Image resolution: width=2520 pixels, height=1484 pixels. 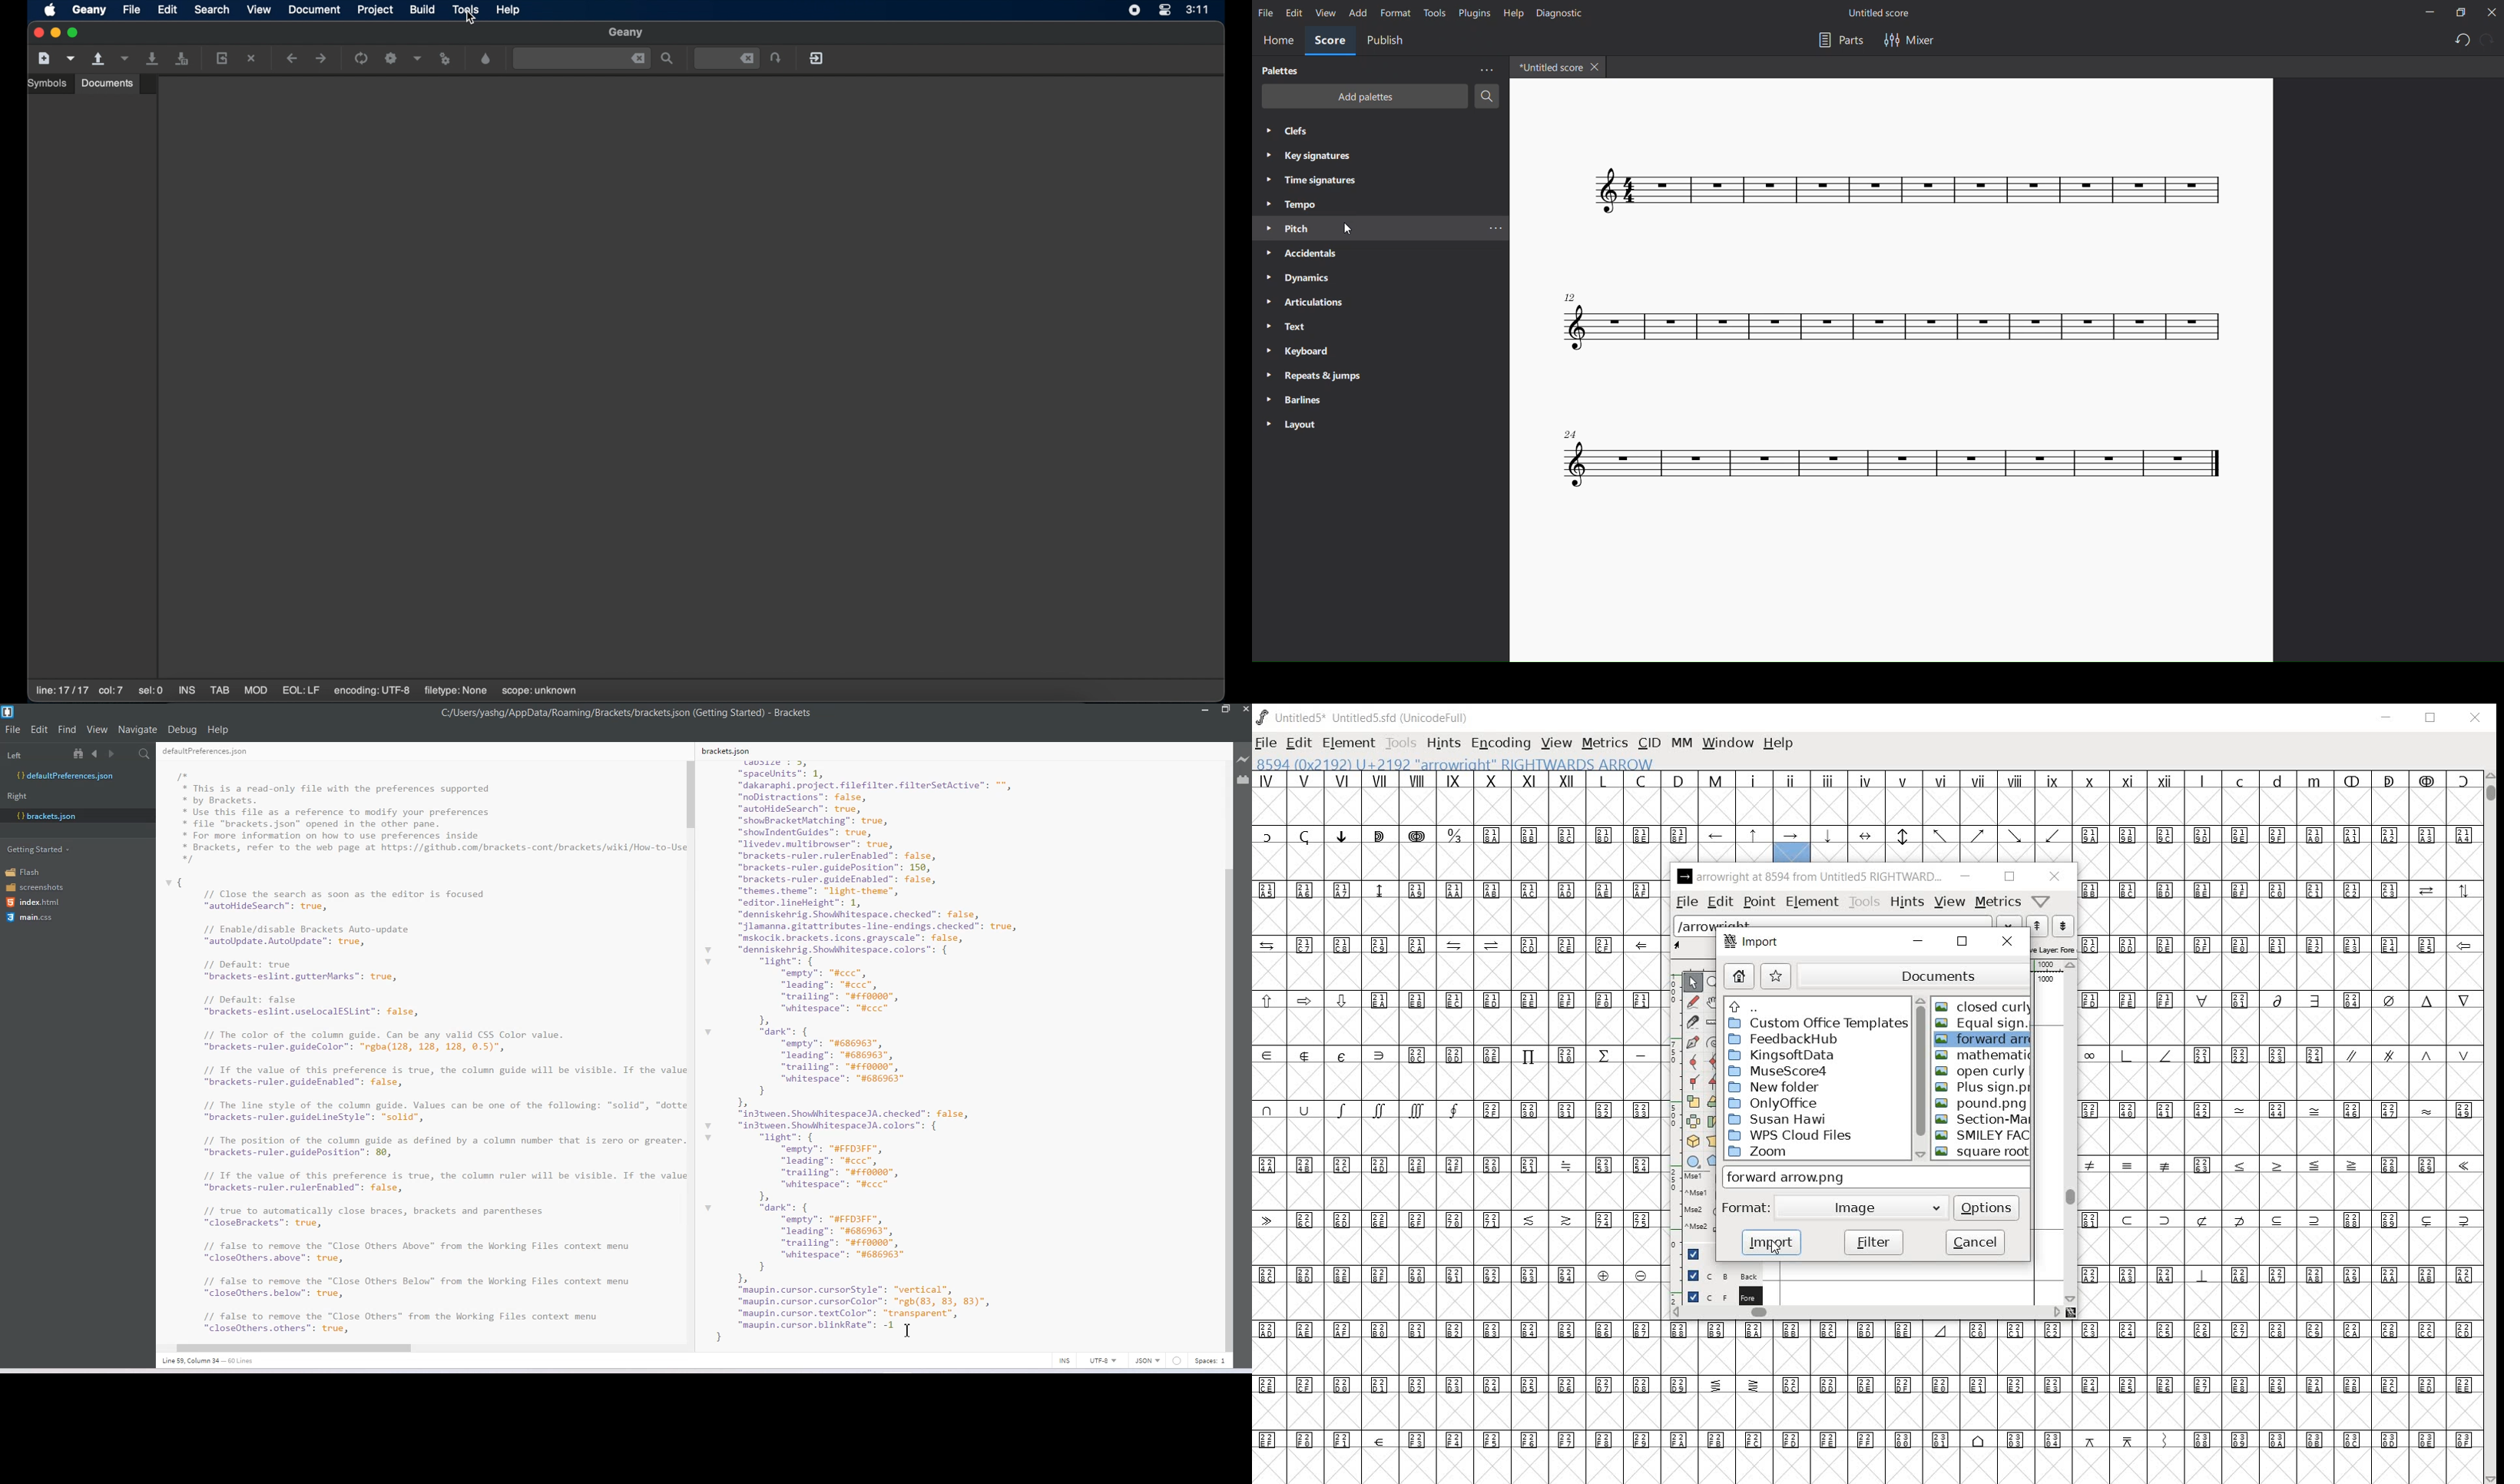 I want to click on arrowright at 8594 from Untitled5.RIGHTWARD..., so click(x=1809, y=877).